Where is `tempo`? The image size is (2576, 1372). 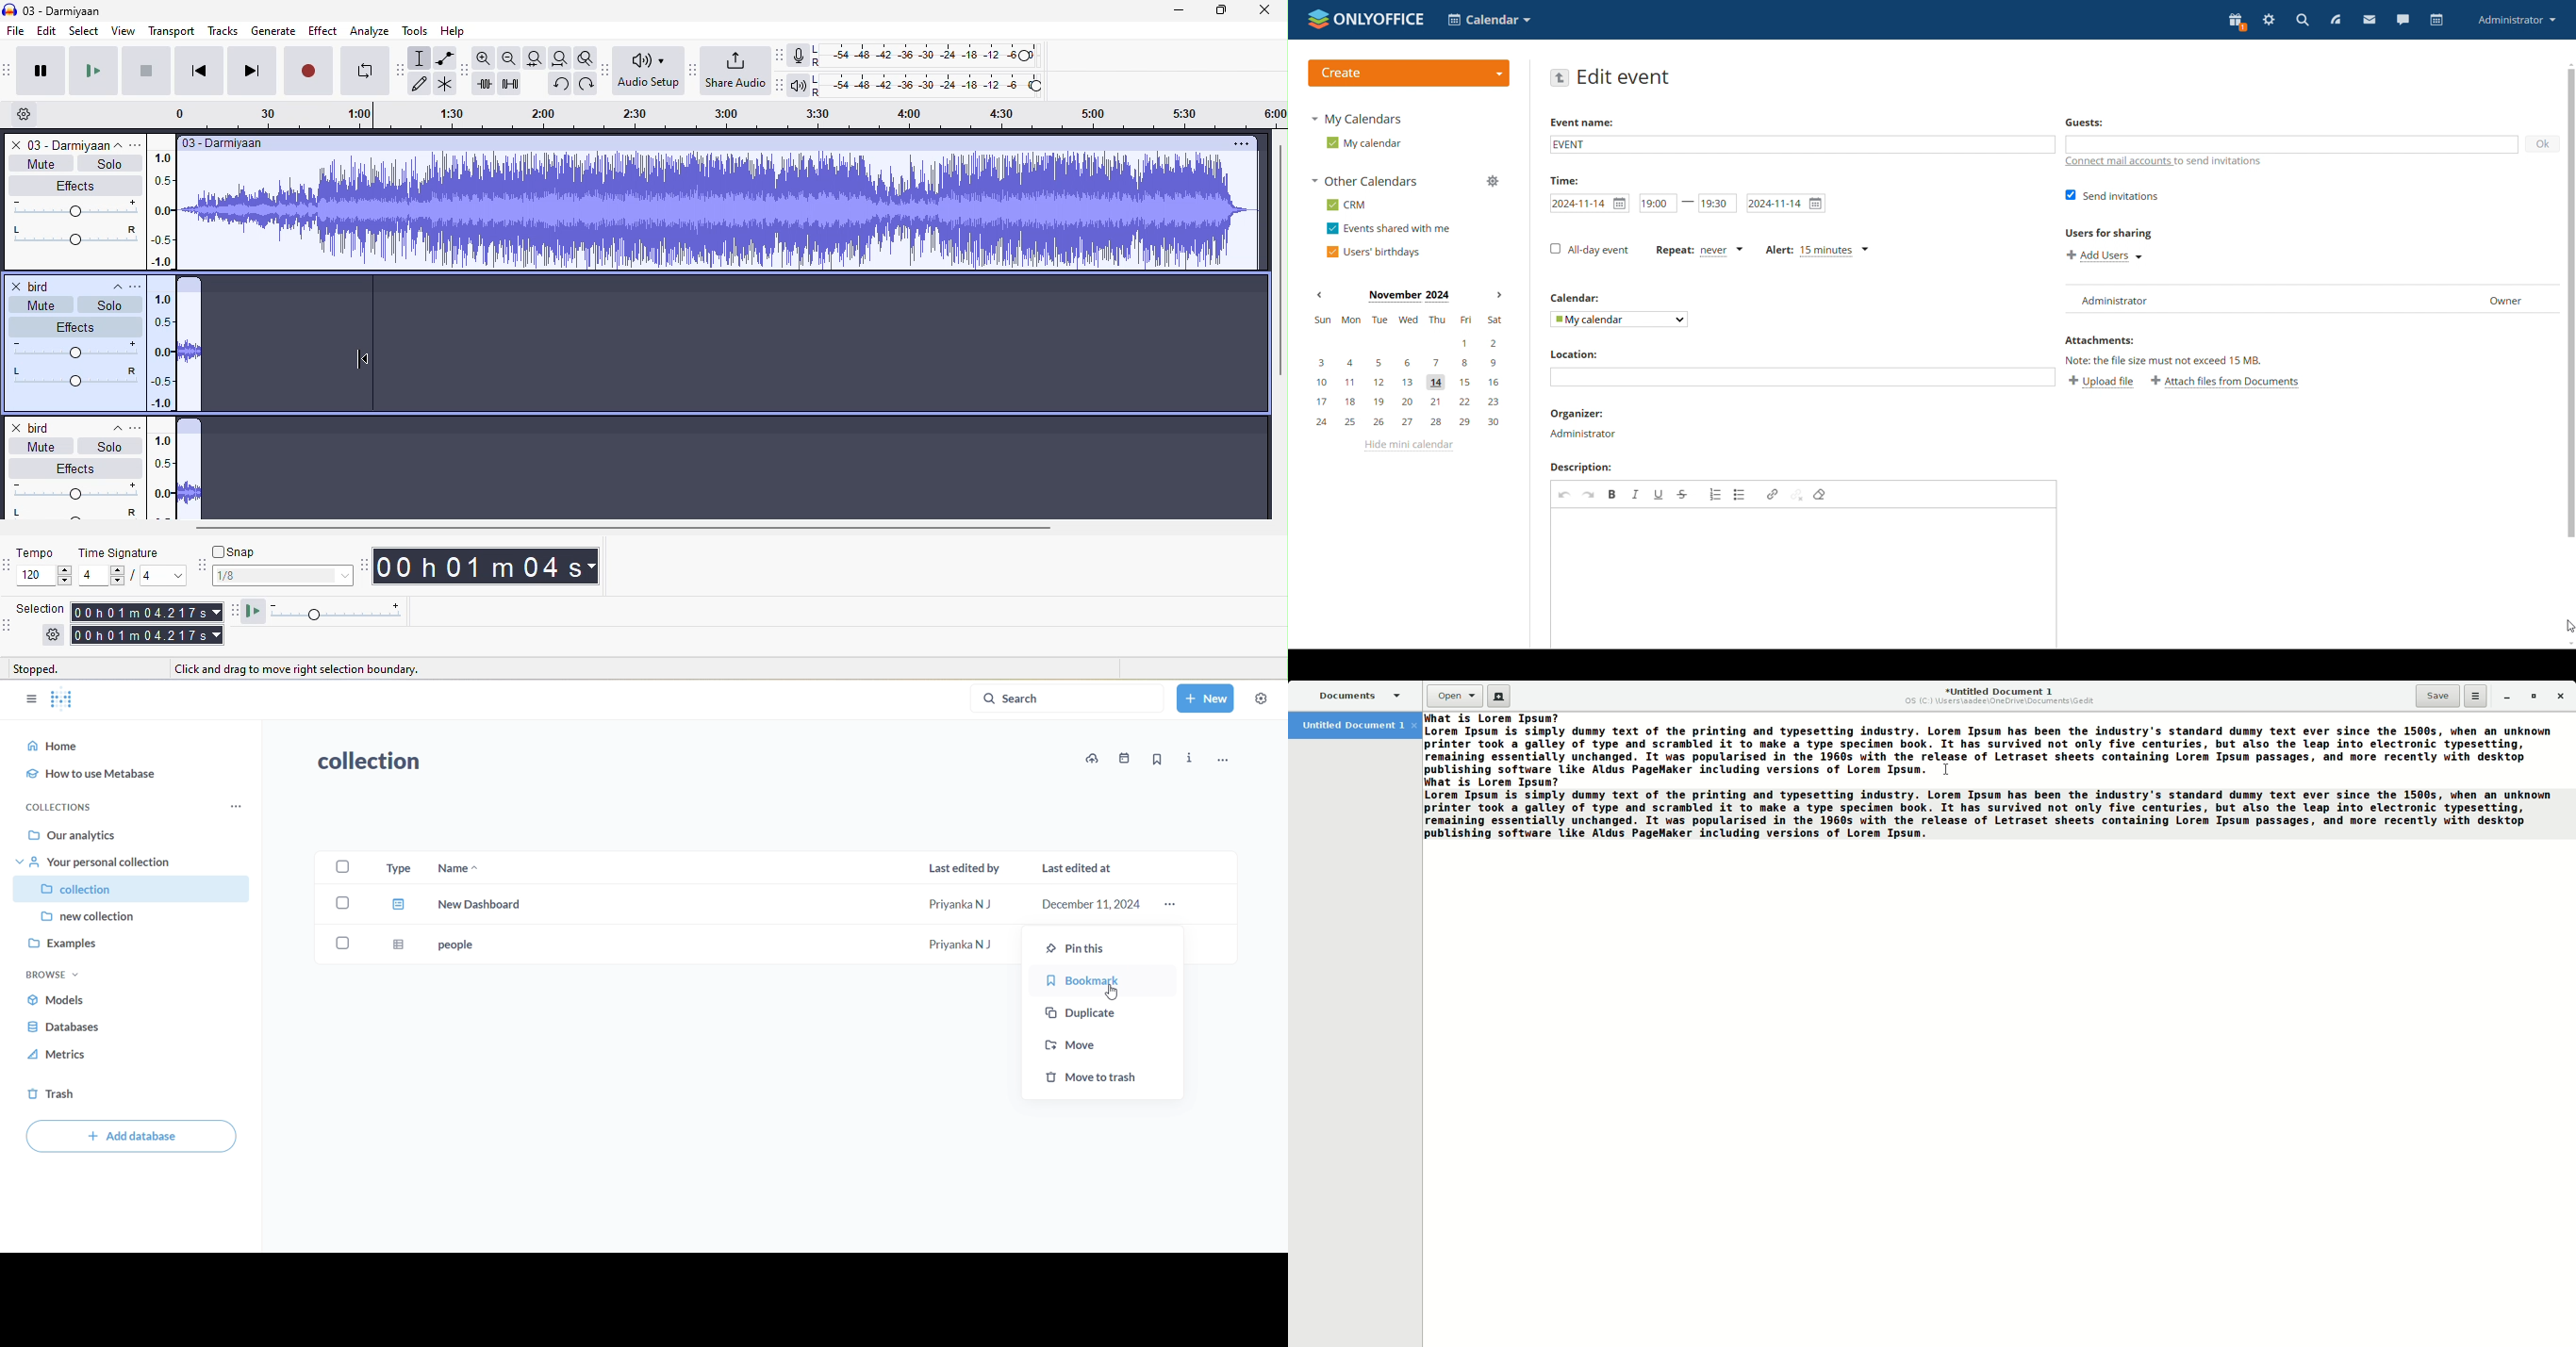
tempo is located at coordinates (41, 554).